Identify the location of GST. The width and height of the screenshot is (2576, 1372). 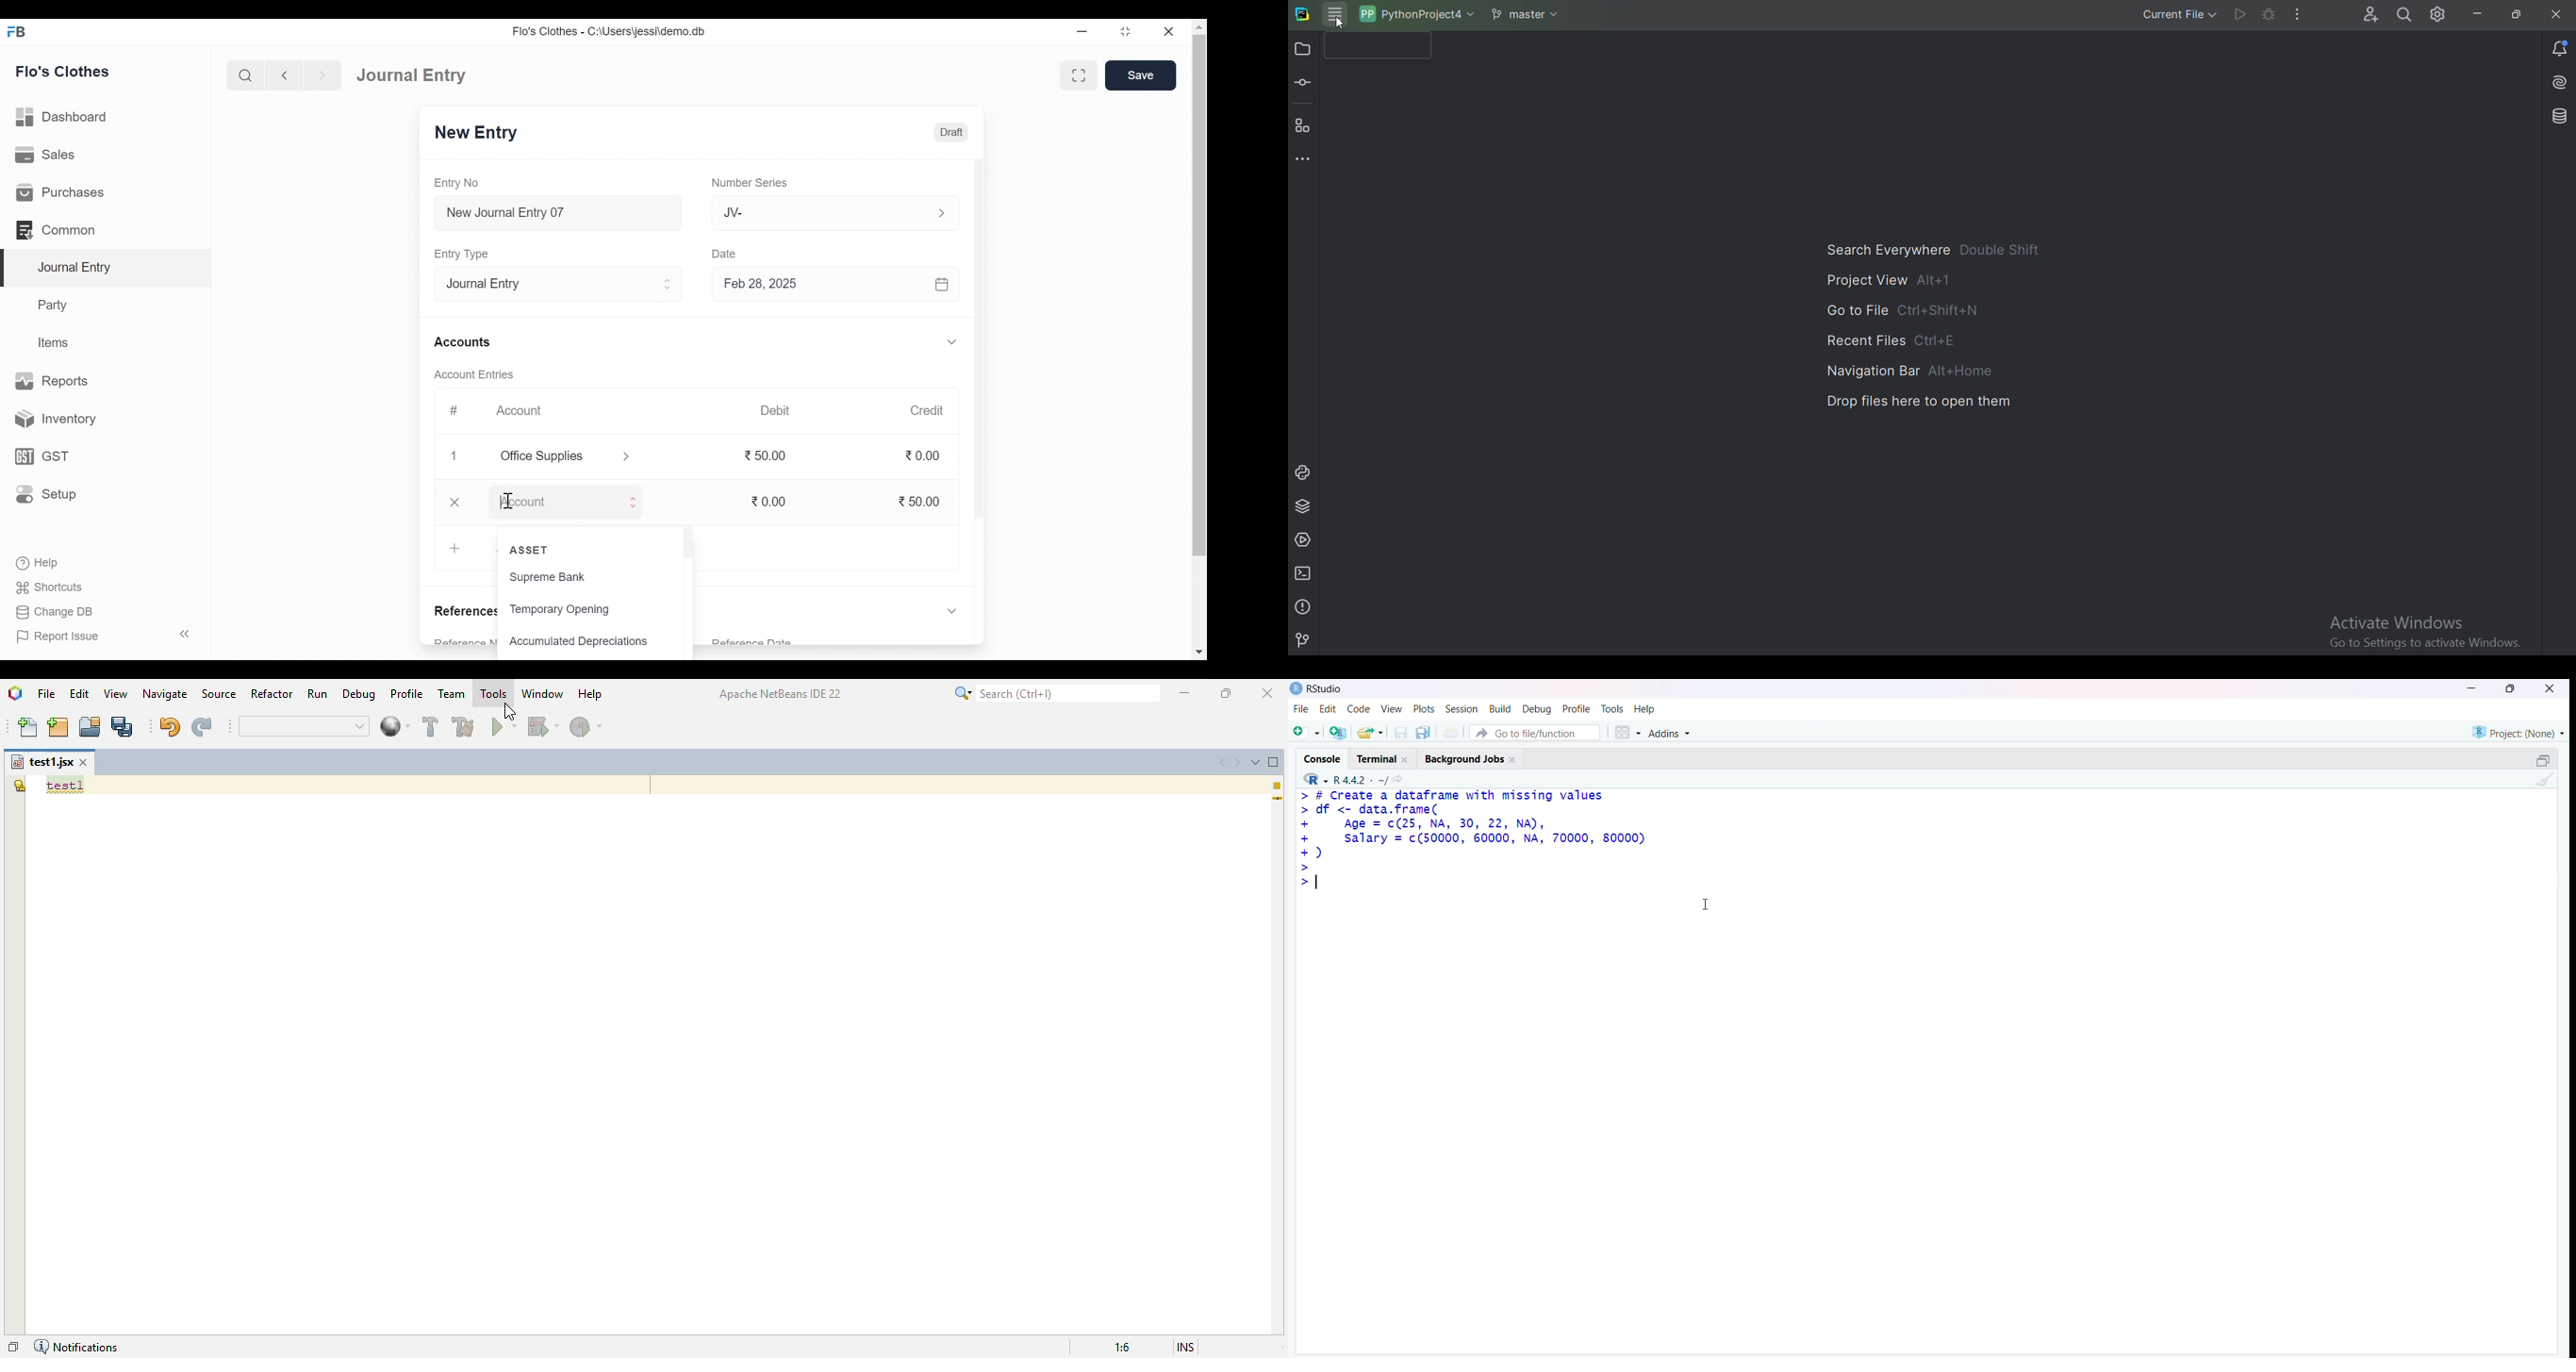
(40, 458).